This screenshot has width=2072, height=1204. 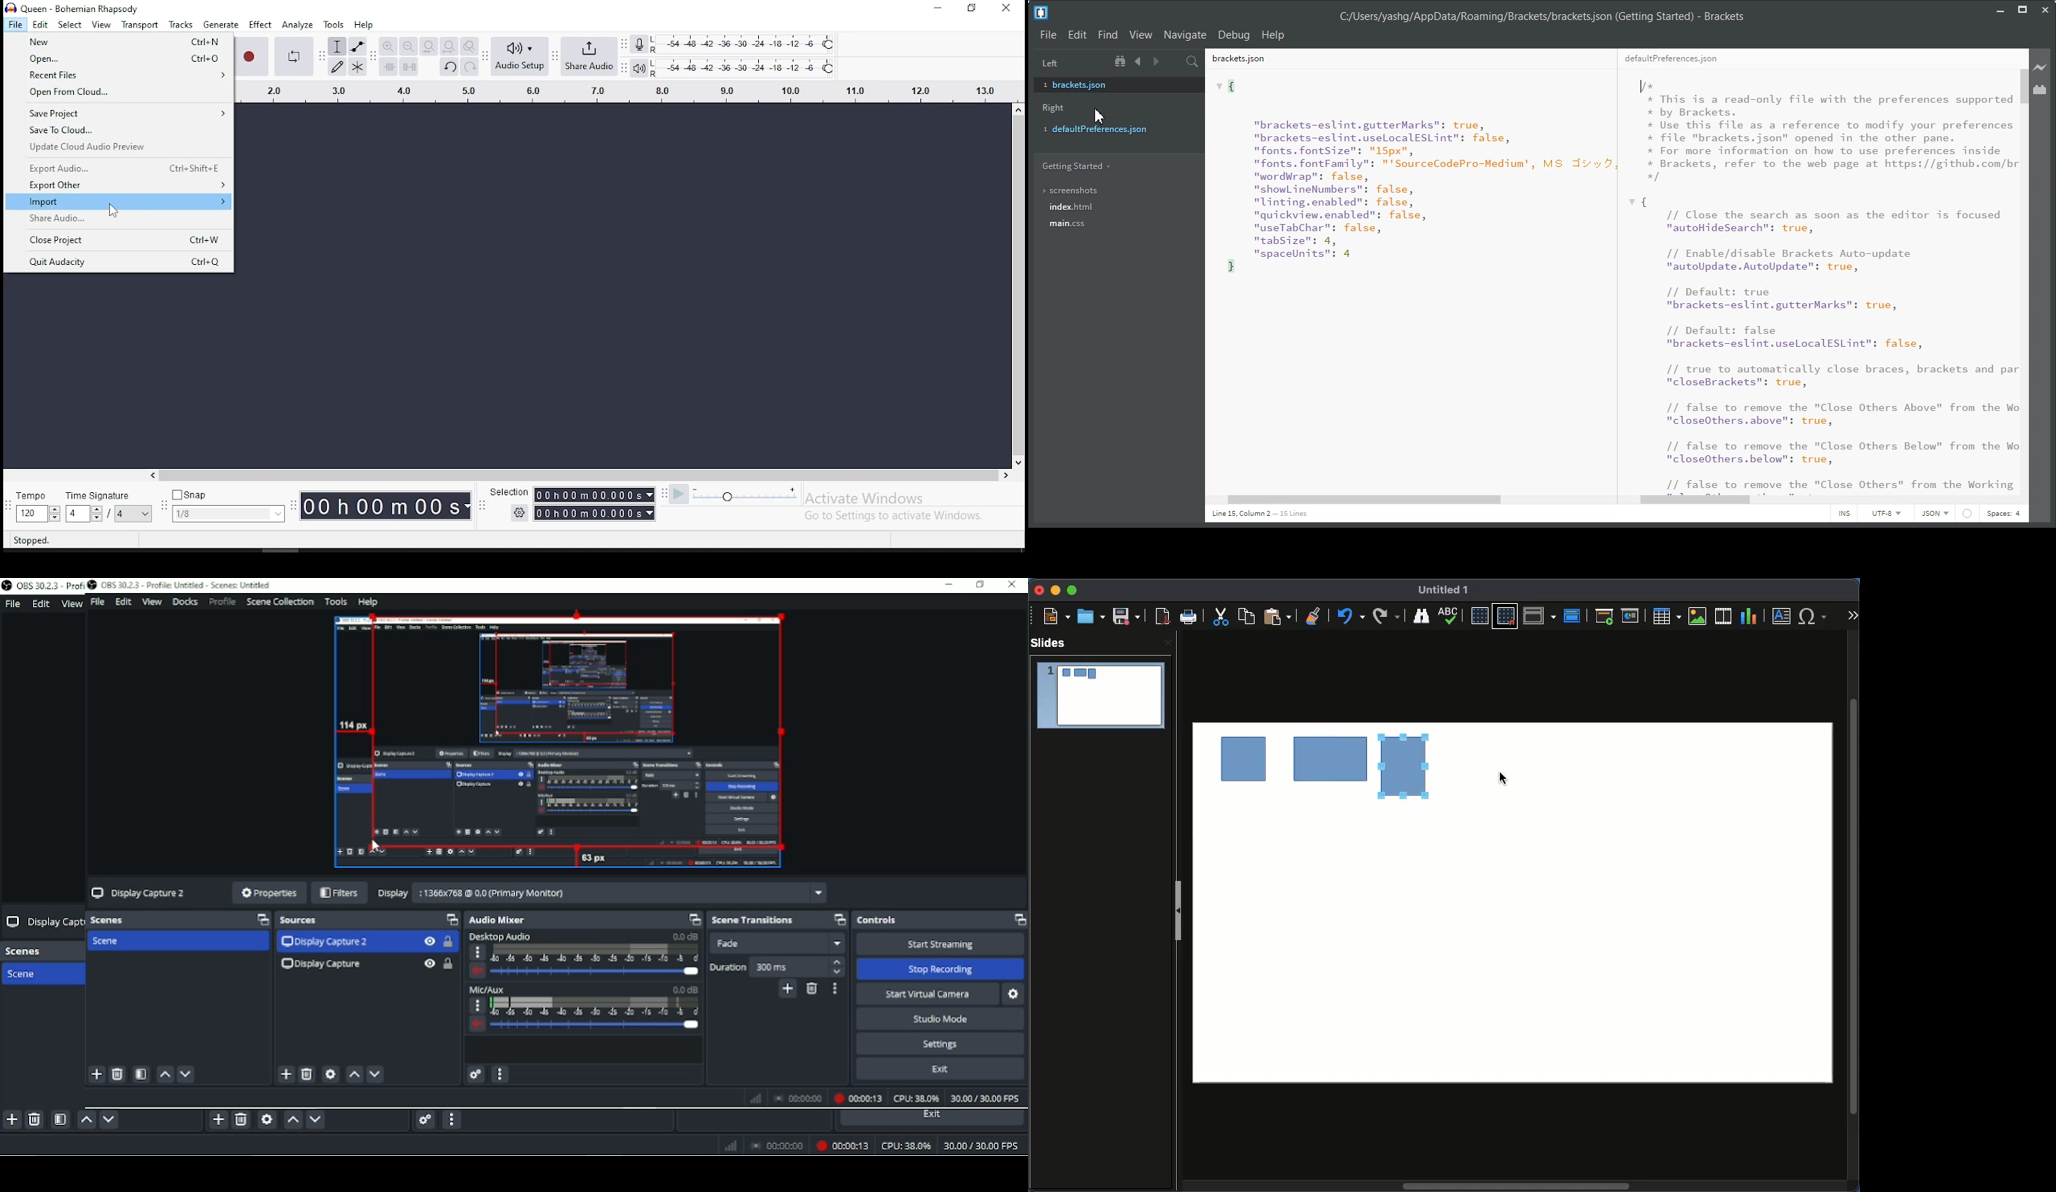 What do you see at coordinates (936, 8) in the screenshot?
I see `minimize` at bounding box center [936, 8].